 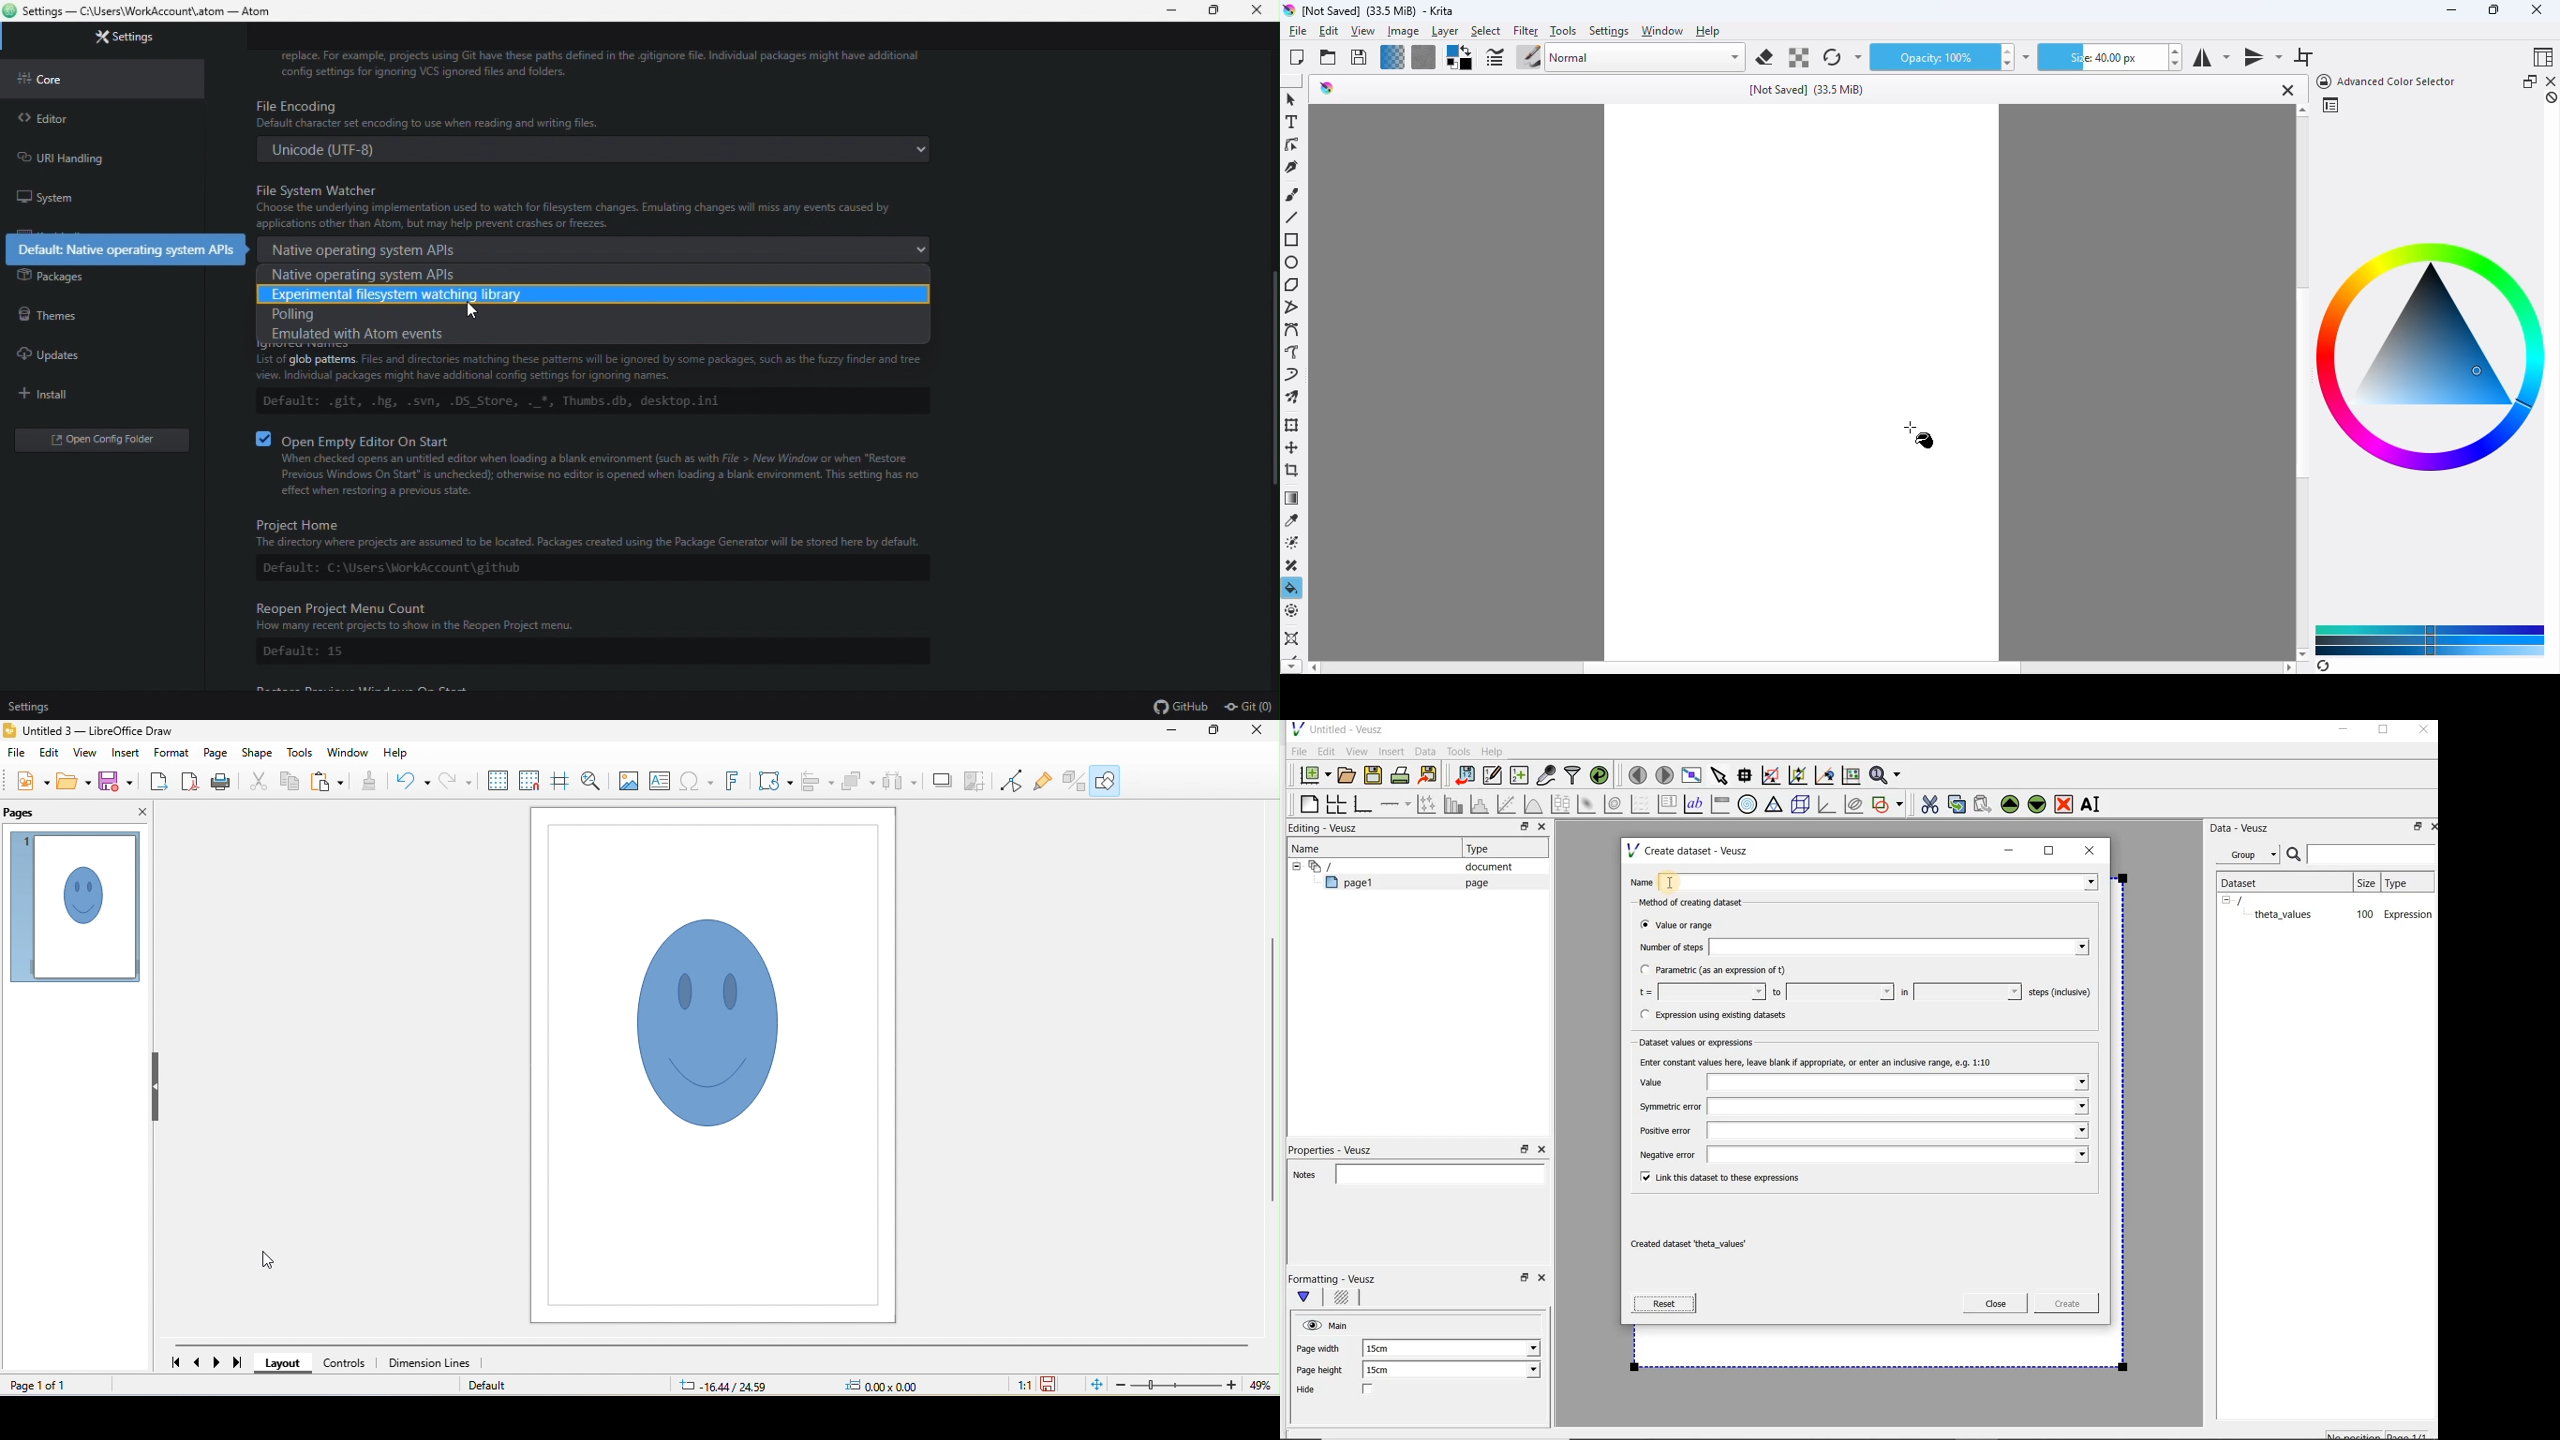 I want to click on toggle point edit mode, so click(x=1012, y=783).